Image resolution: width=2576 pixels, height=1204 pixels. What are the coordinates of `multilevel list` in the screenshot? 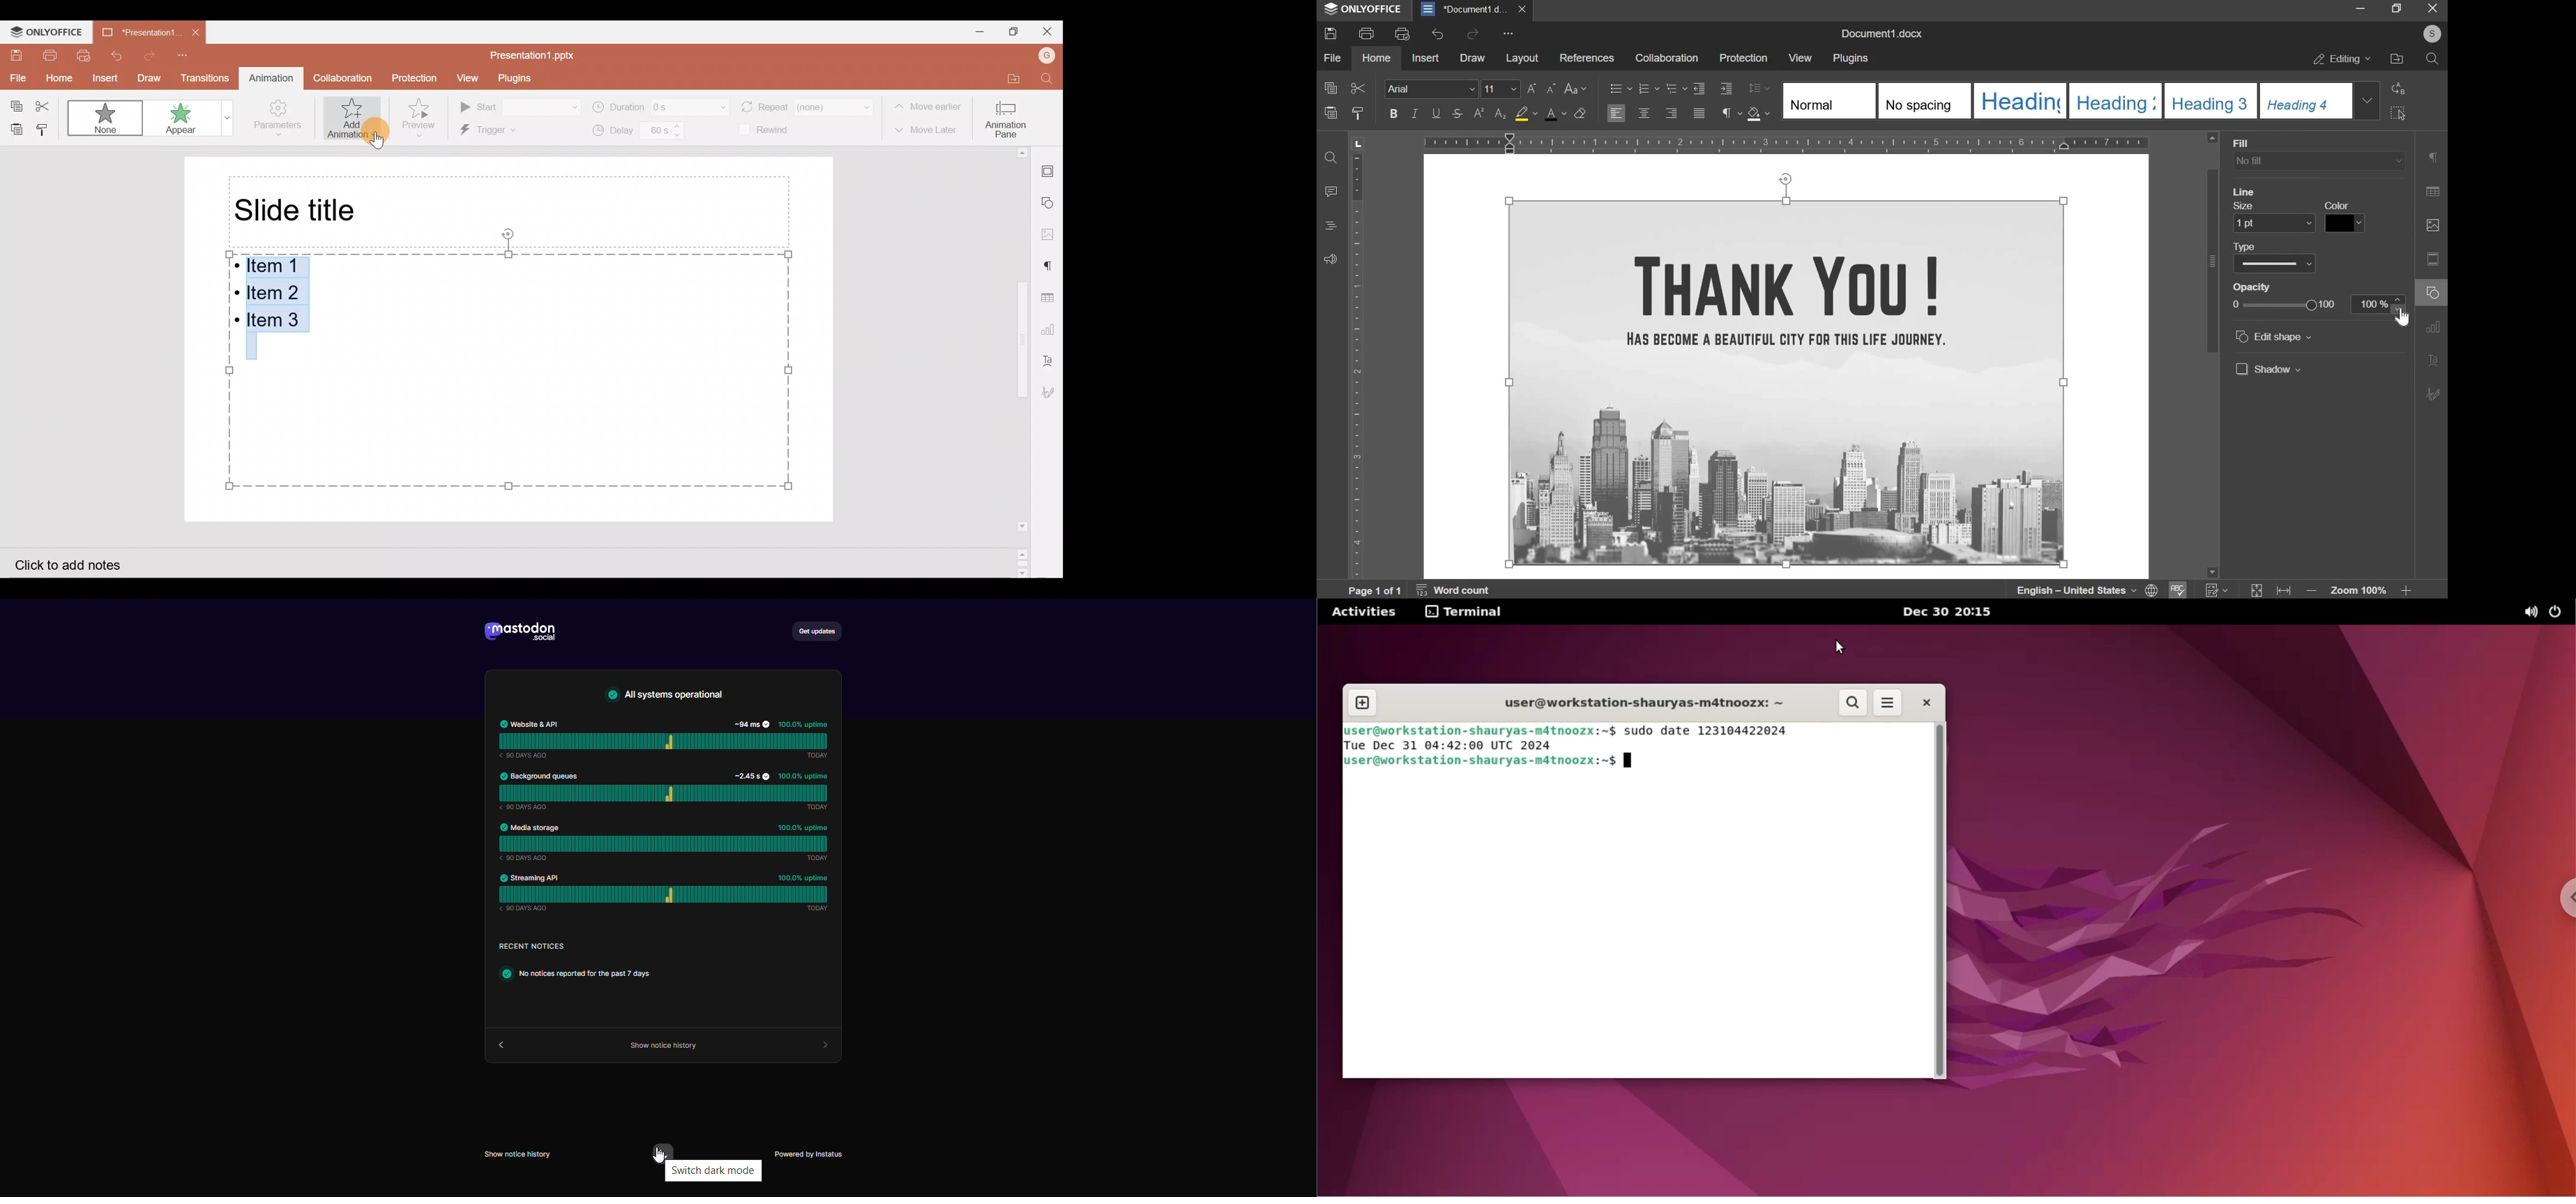 It's located at (1675, 87).